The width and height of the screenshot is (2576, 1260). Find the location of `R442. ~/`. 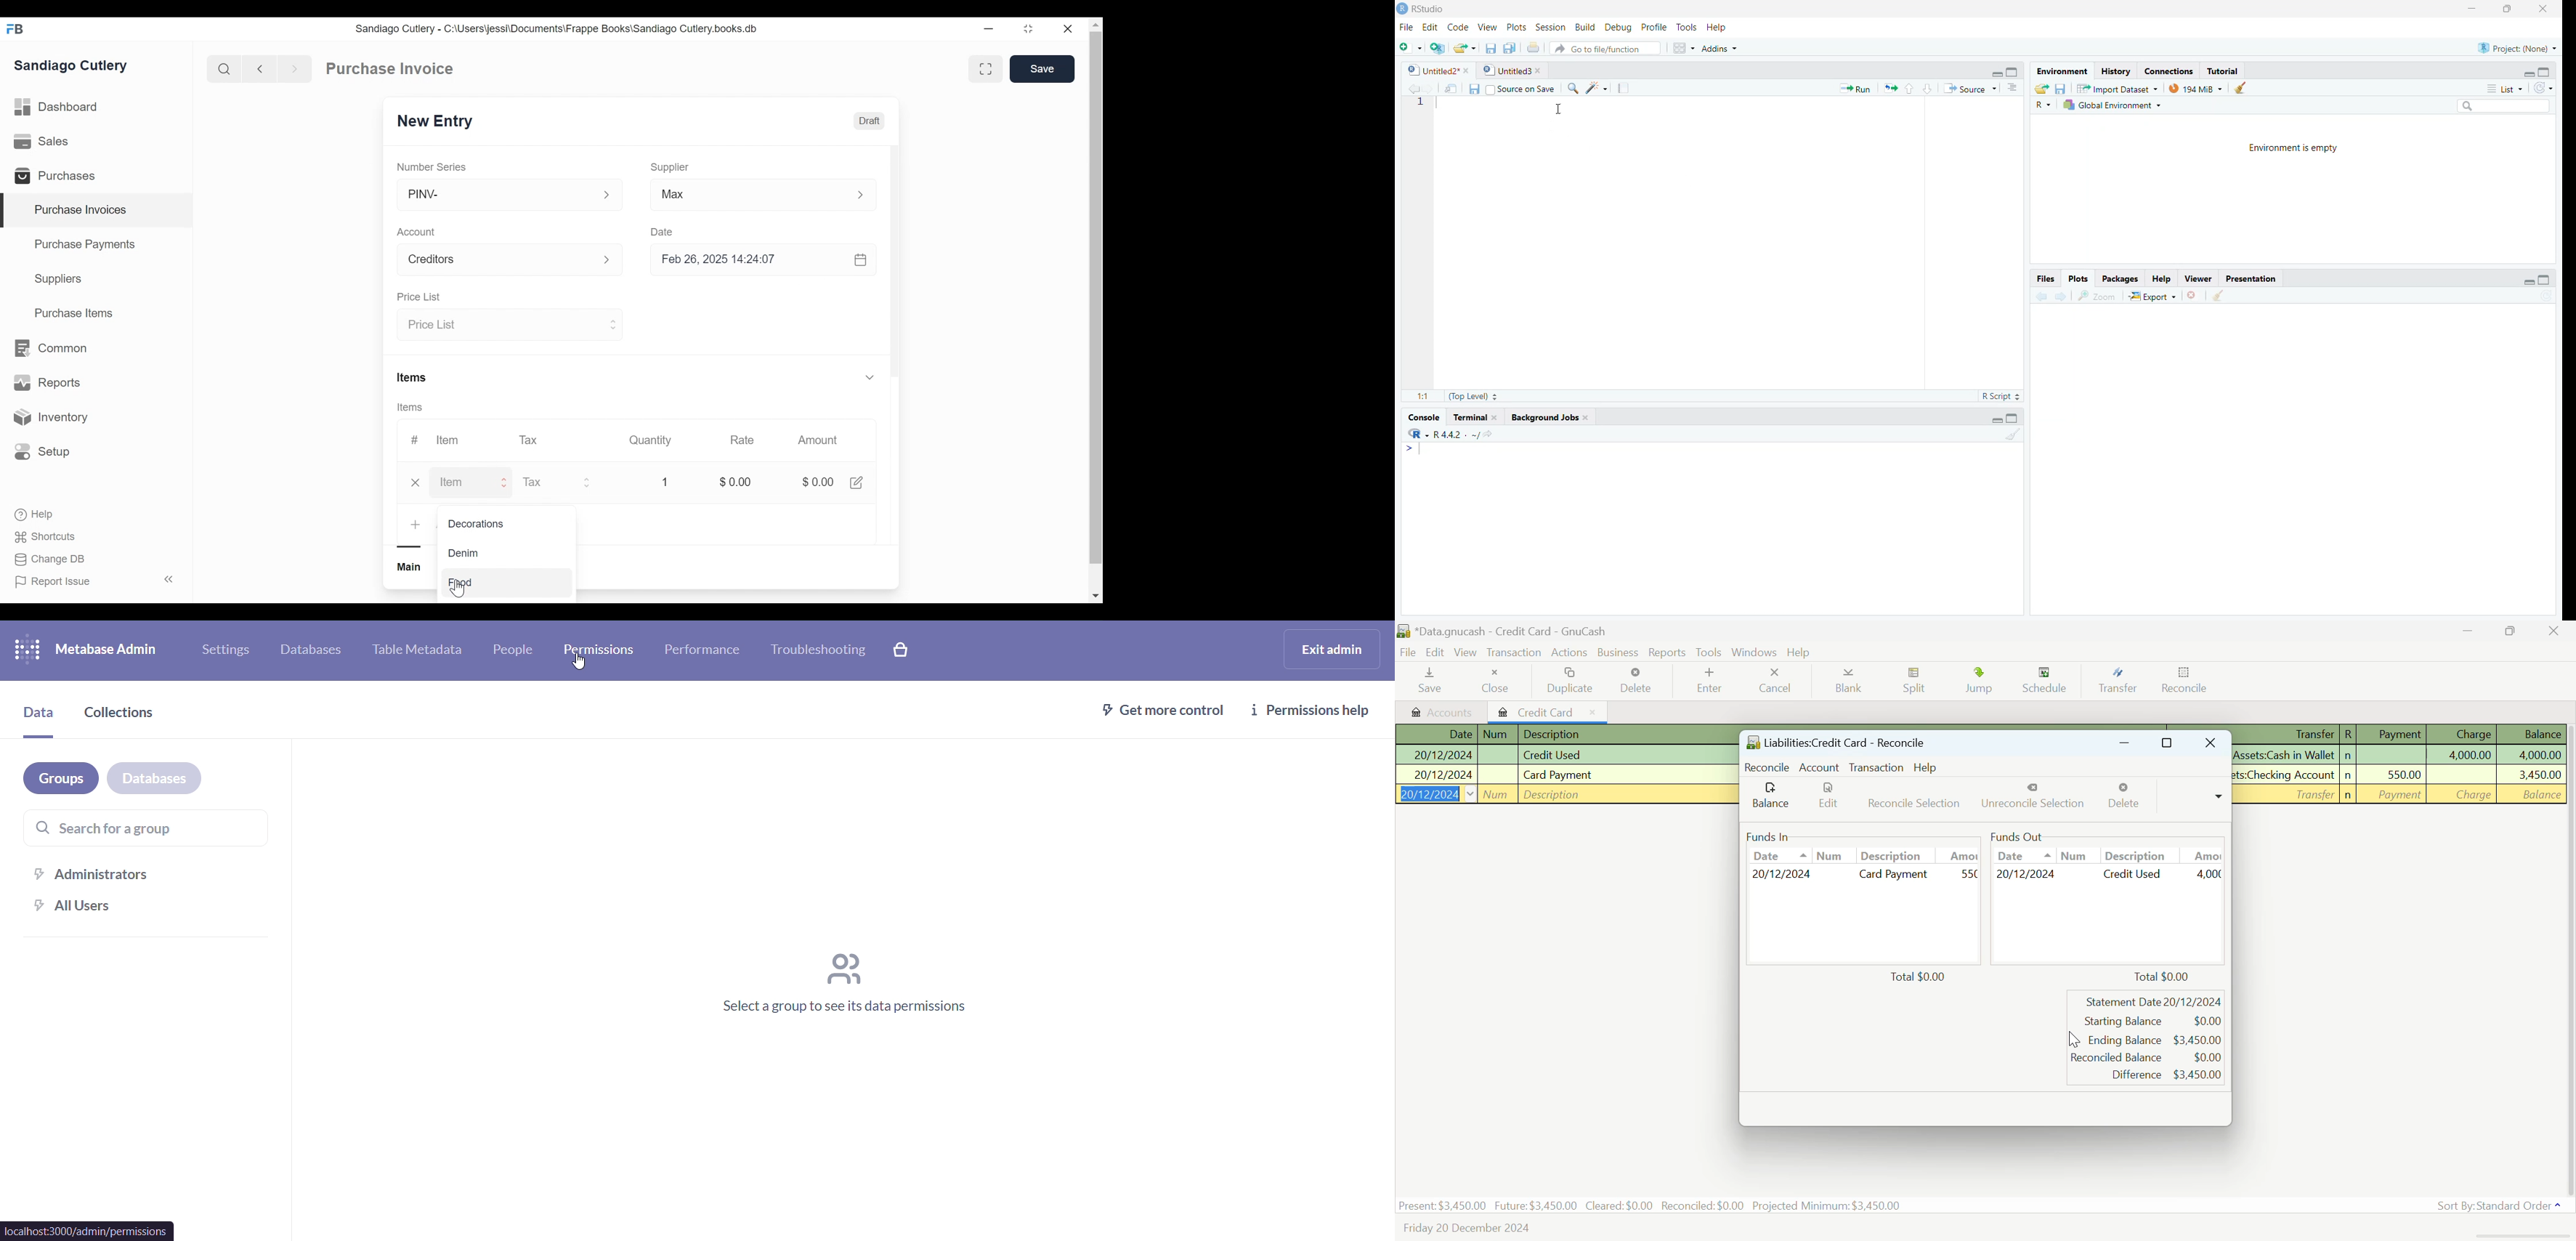

R442. ~/ is located at coordinates (1456, 435).